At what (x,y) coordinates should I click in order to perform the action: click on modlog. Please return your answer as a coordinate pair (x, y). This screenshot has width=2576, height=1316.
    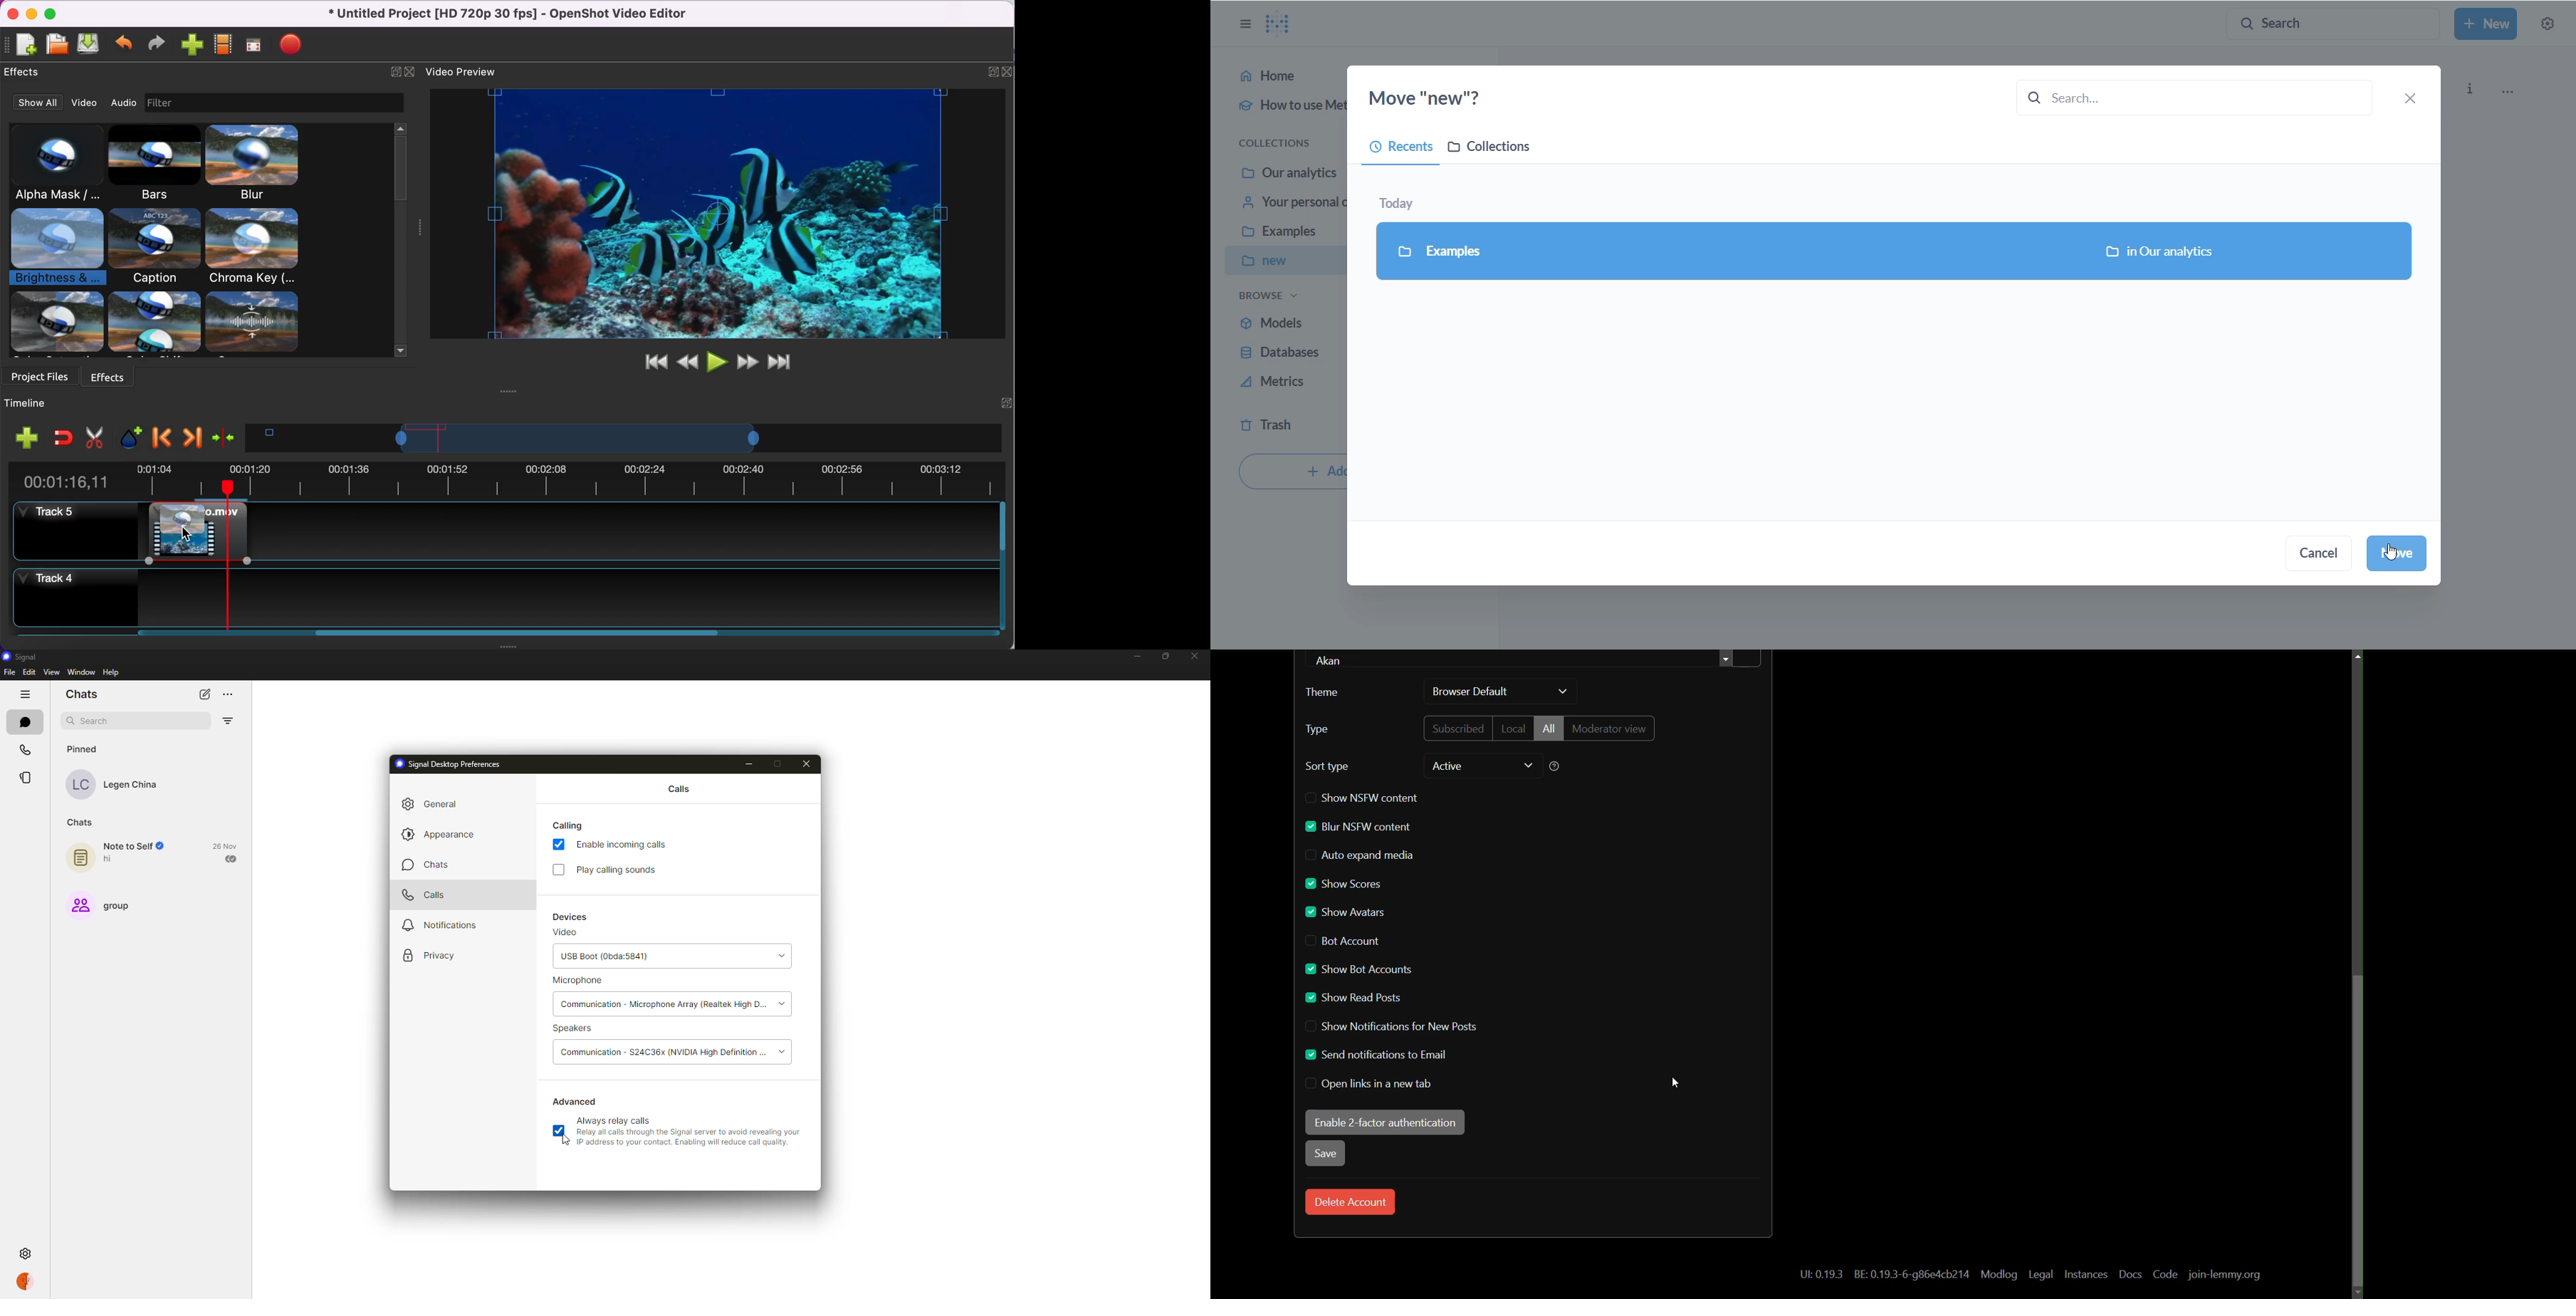
    Looking at the image, I should click on (1999, 1275).